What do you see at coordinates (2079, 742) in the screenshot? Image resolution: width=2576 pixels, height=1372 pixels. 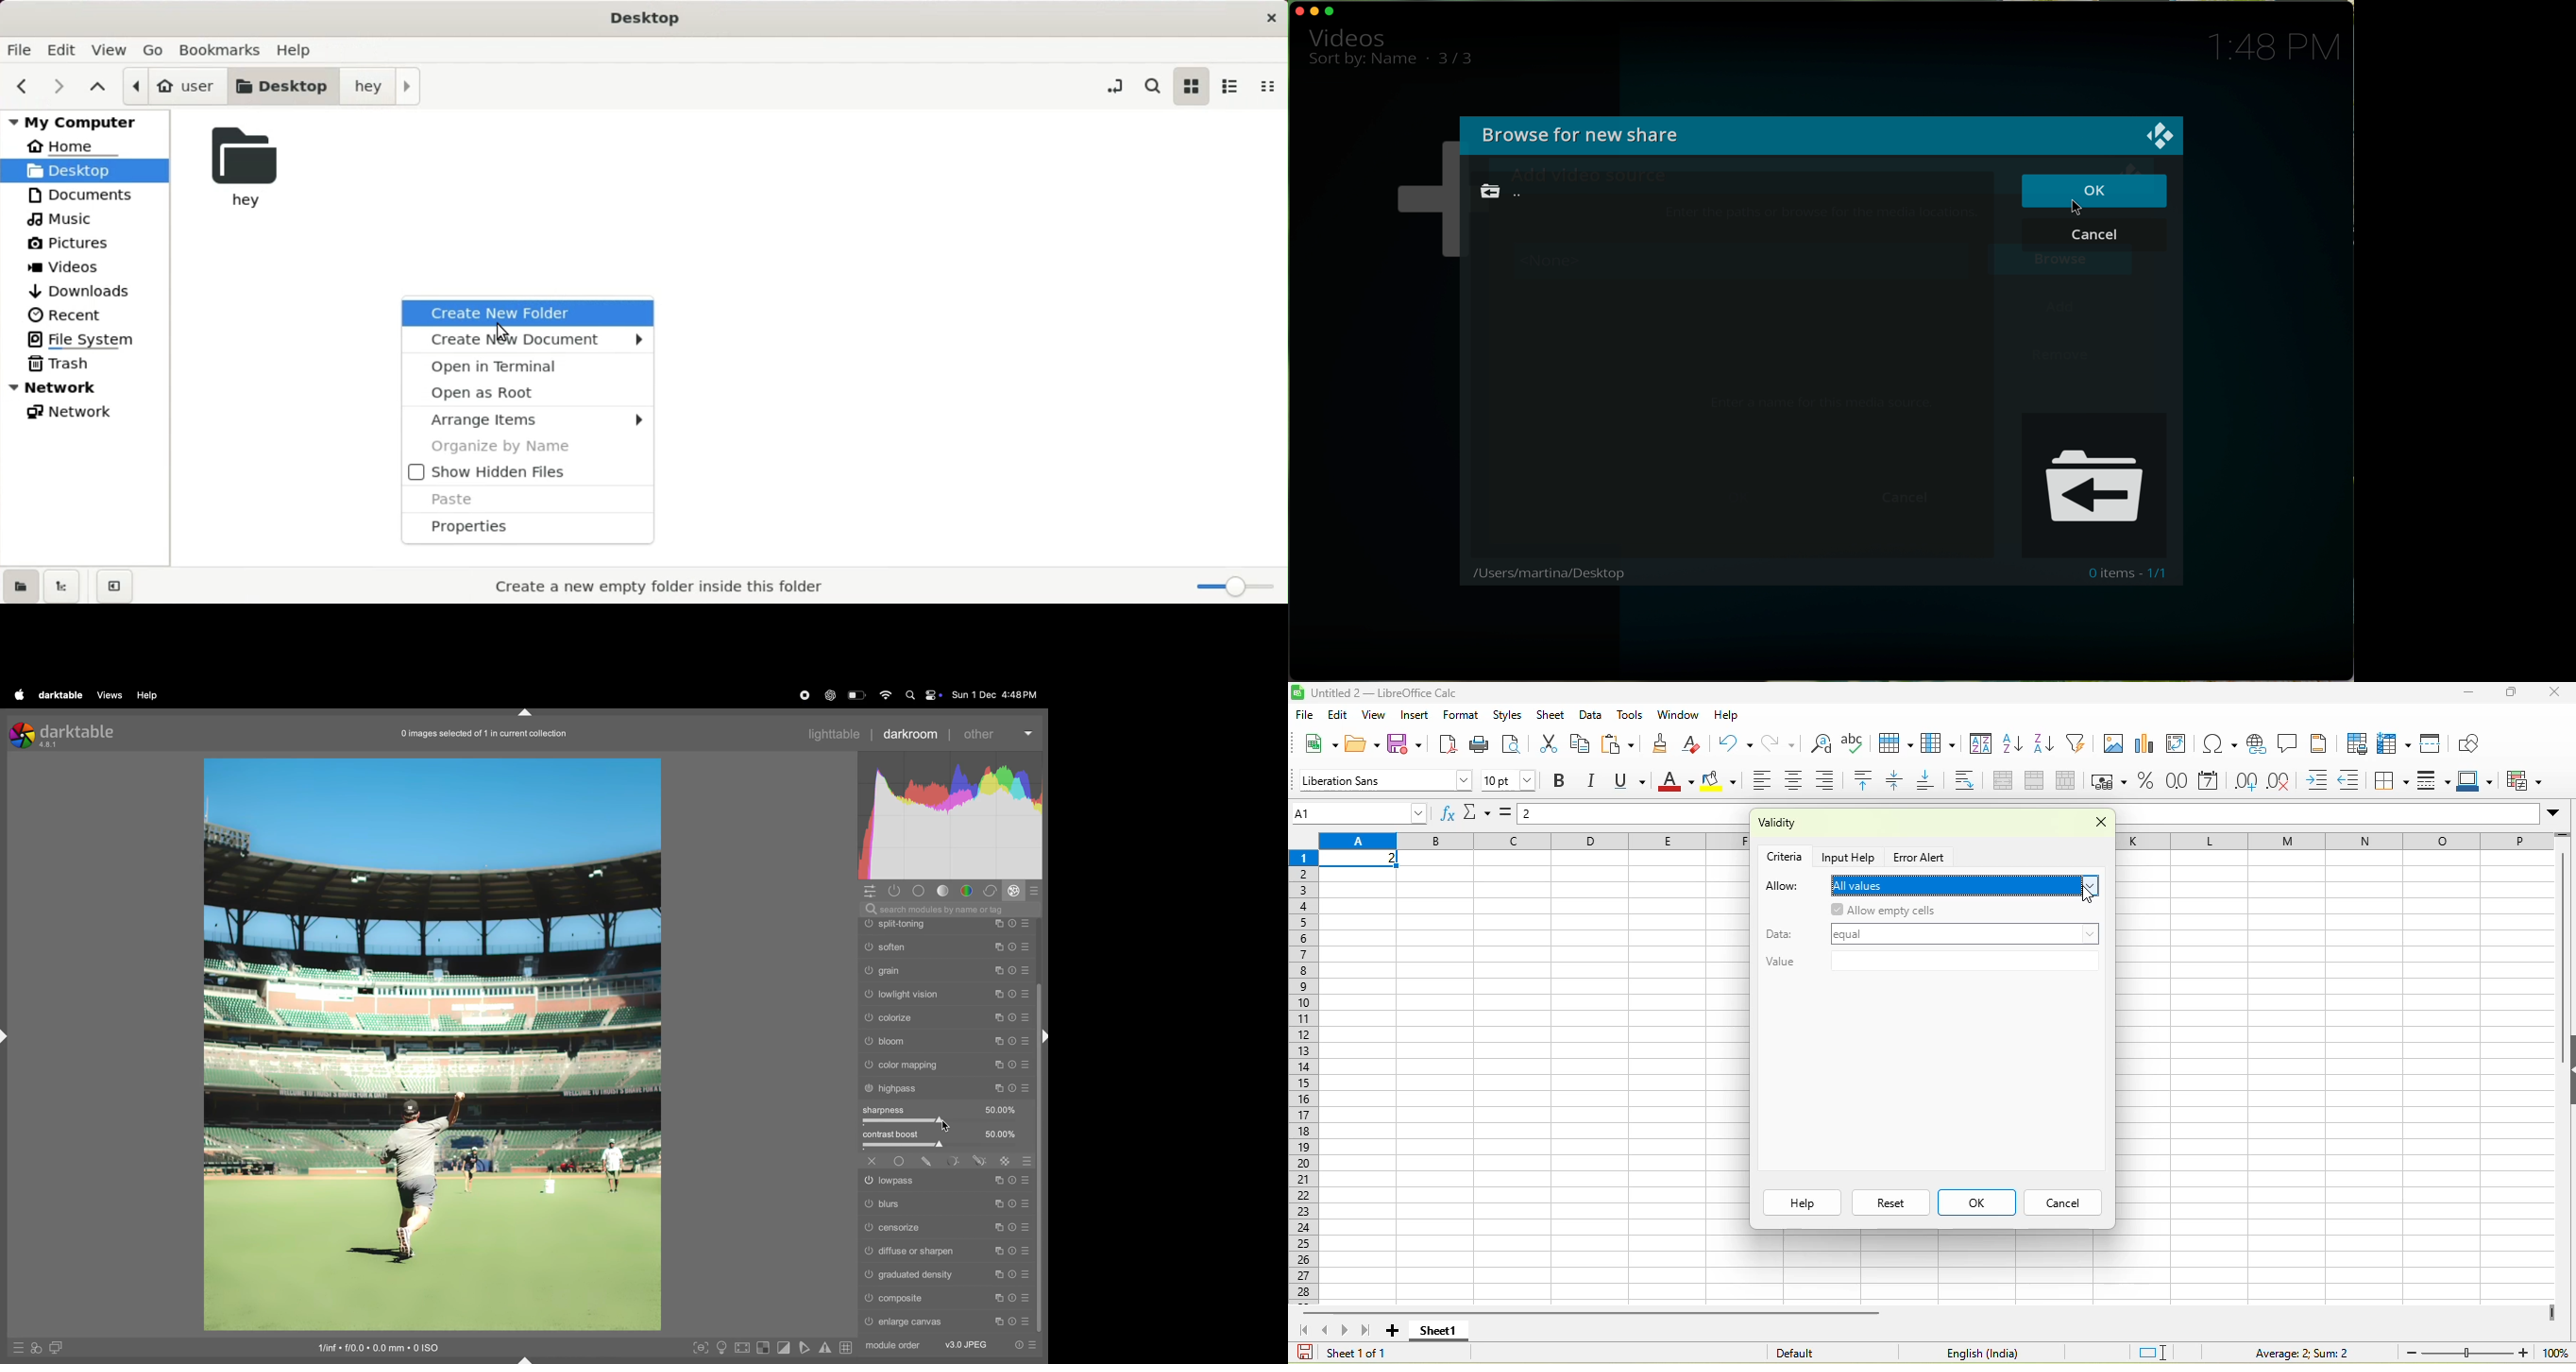 I see `auto filter` at bounding box center [2079, 742].